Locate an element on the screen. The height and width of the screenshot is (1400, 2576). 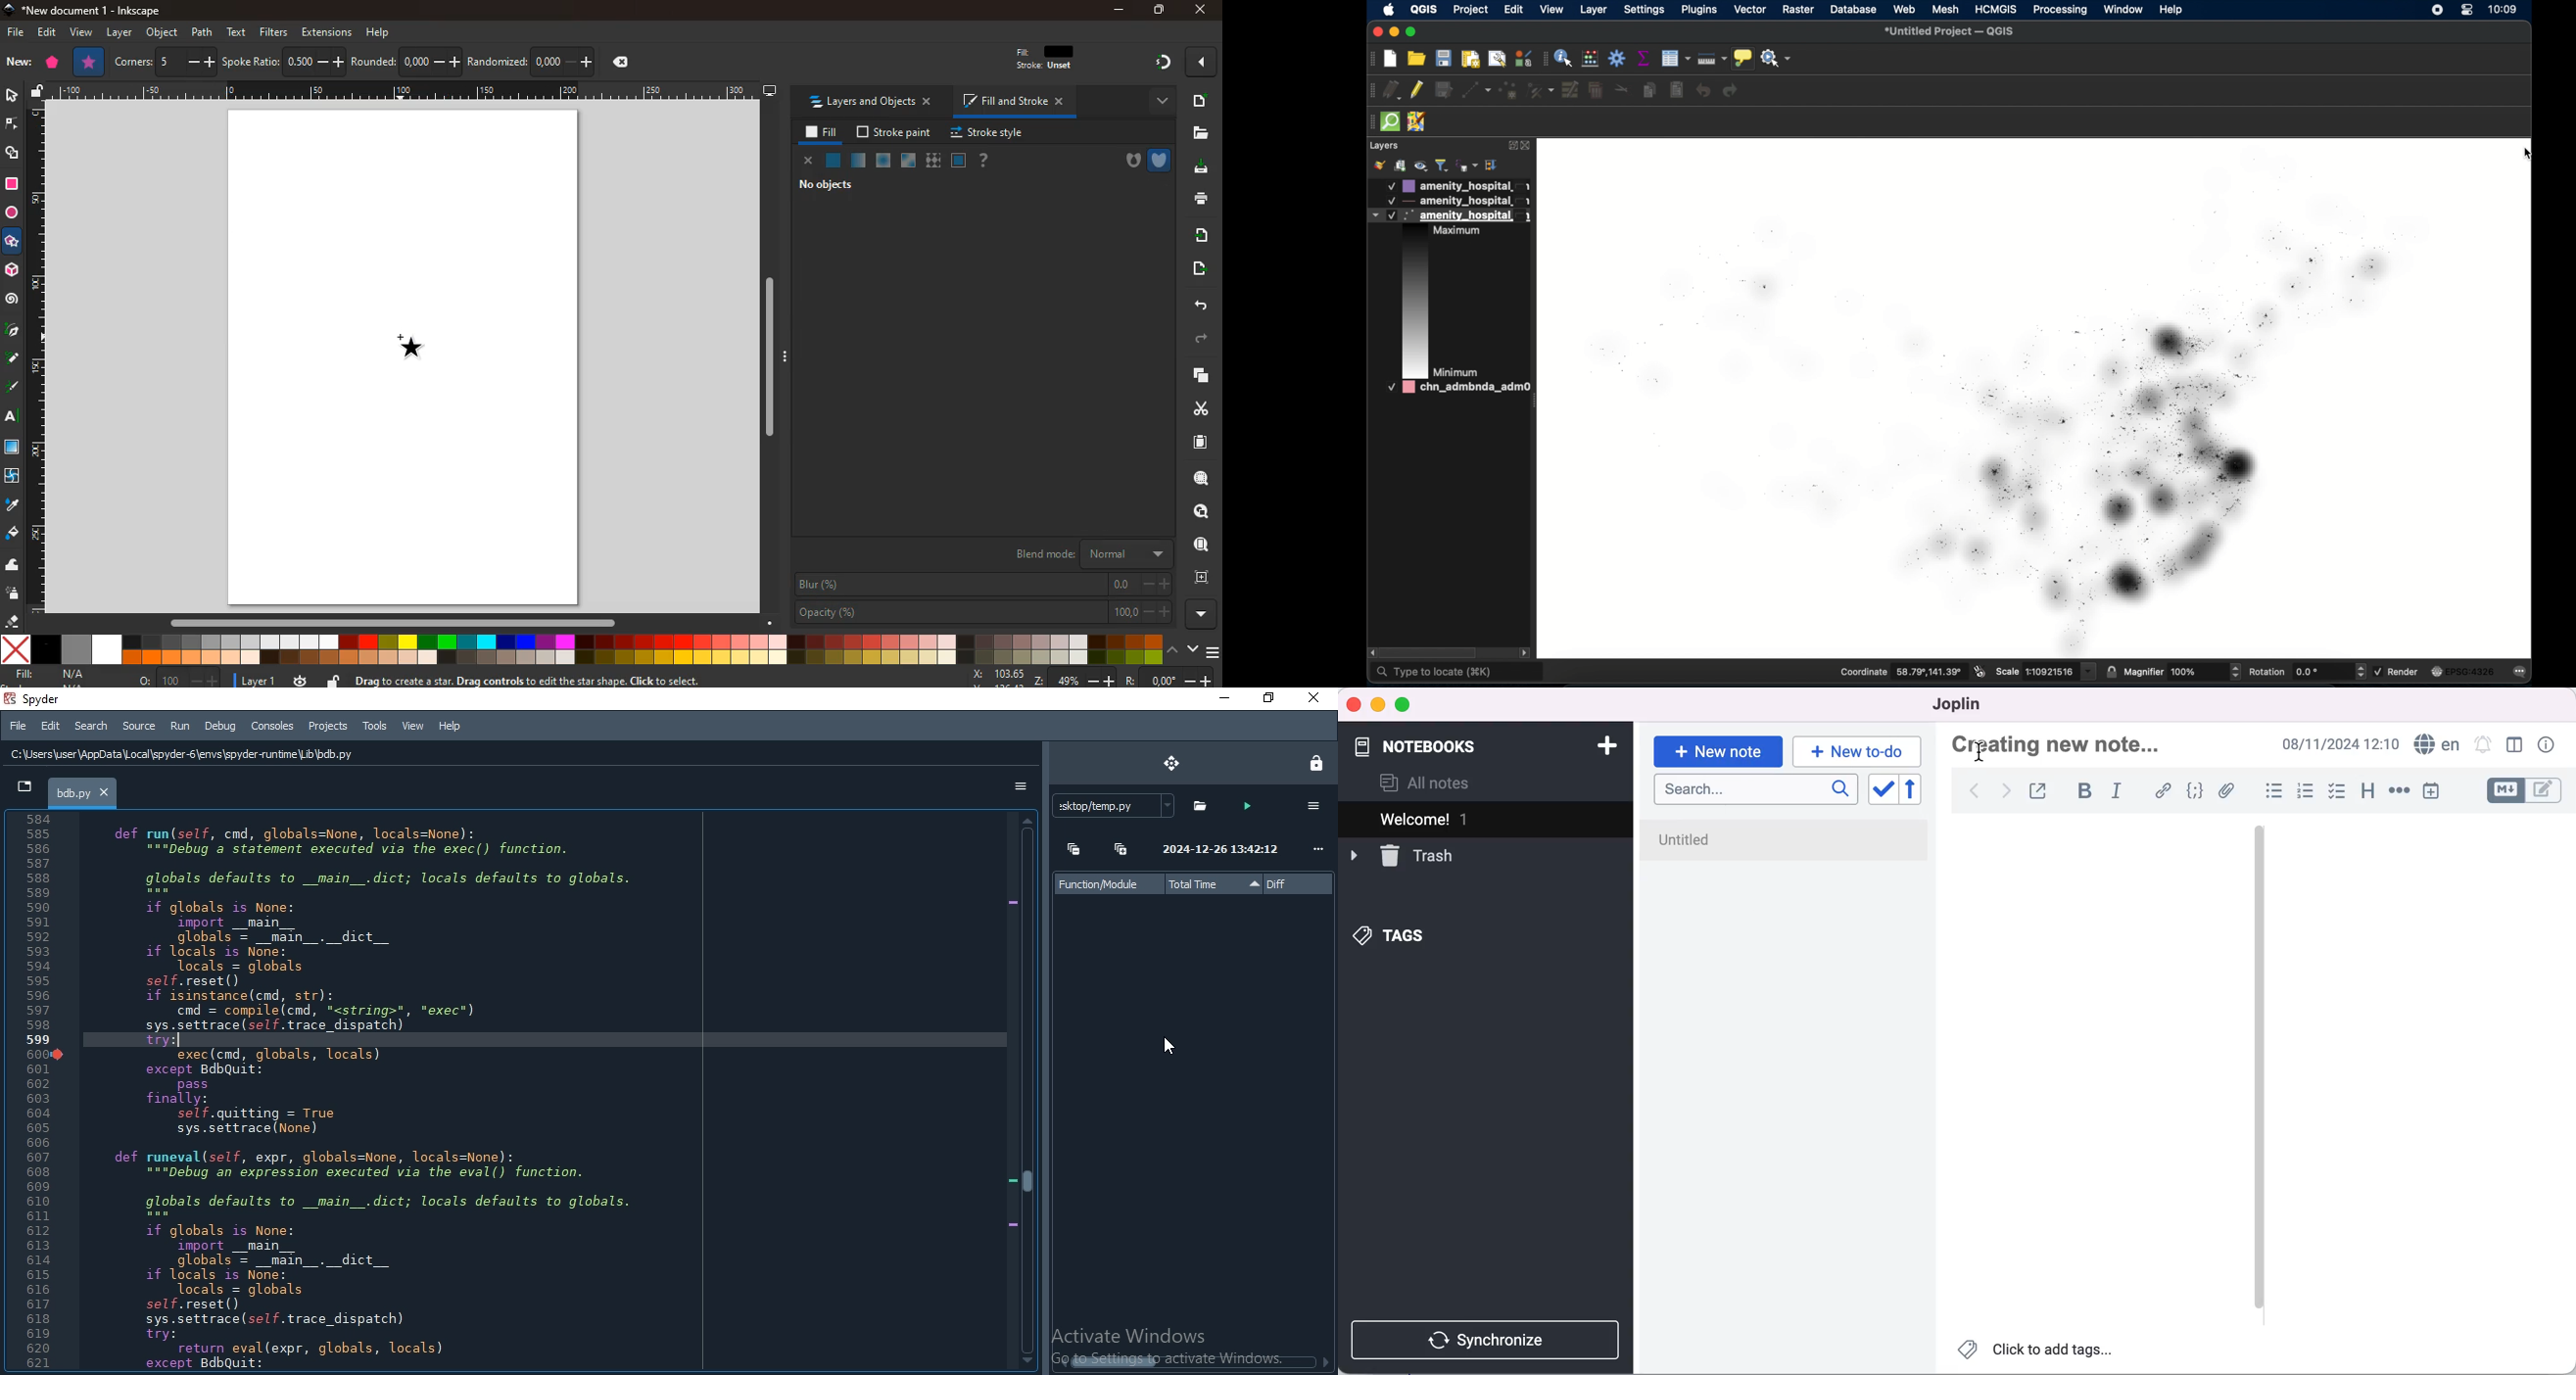
add notebook is located at coordinates (1605, 744).